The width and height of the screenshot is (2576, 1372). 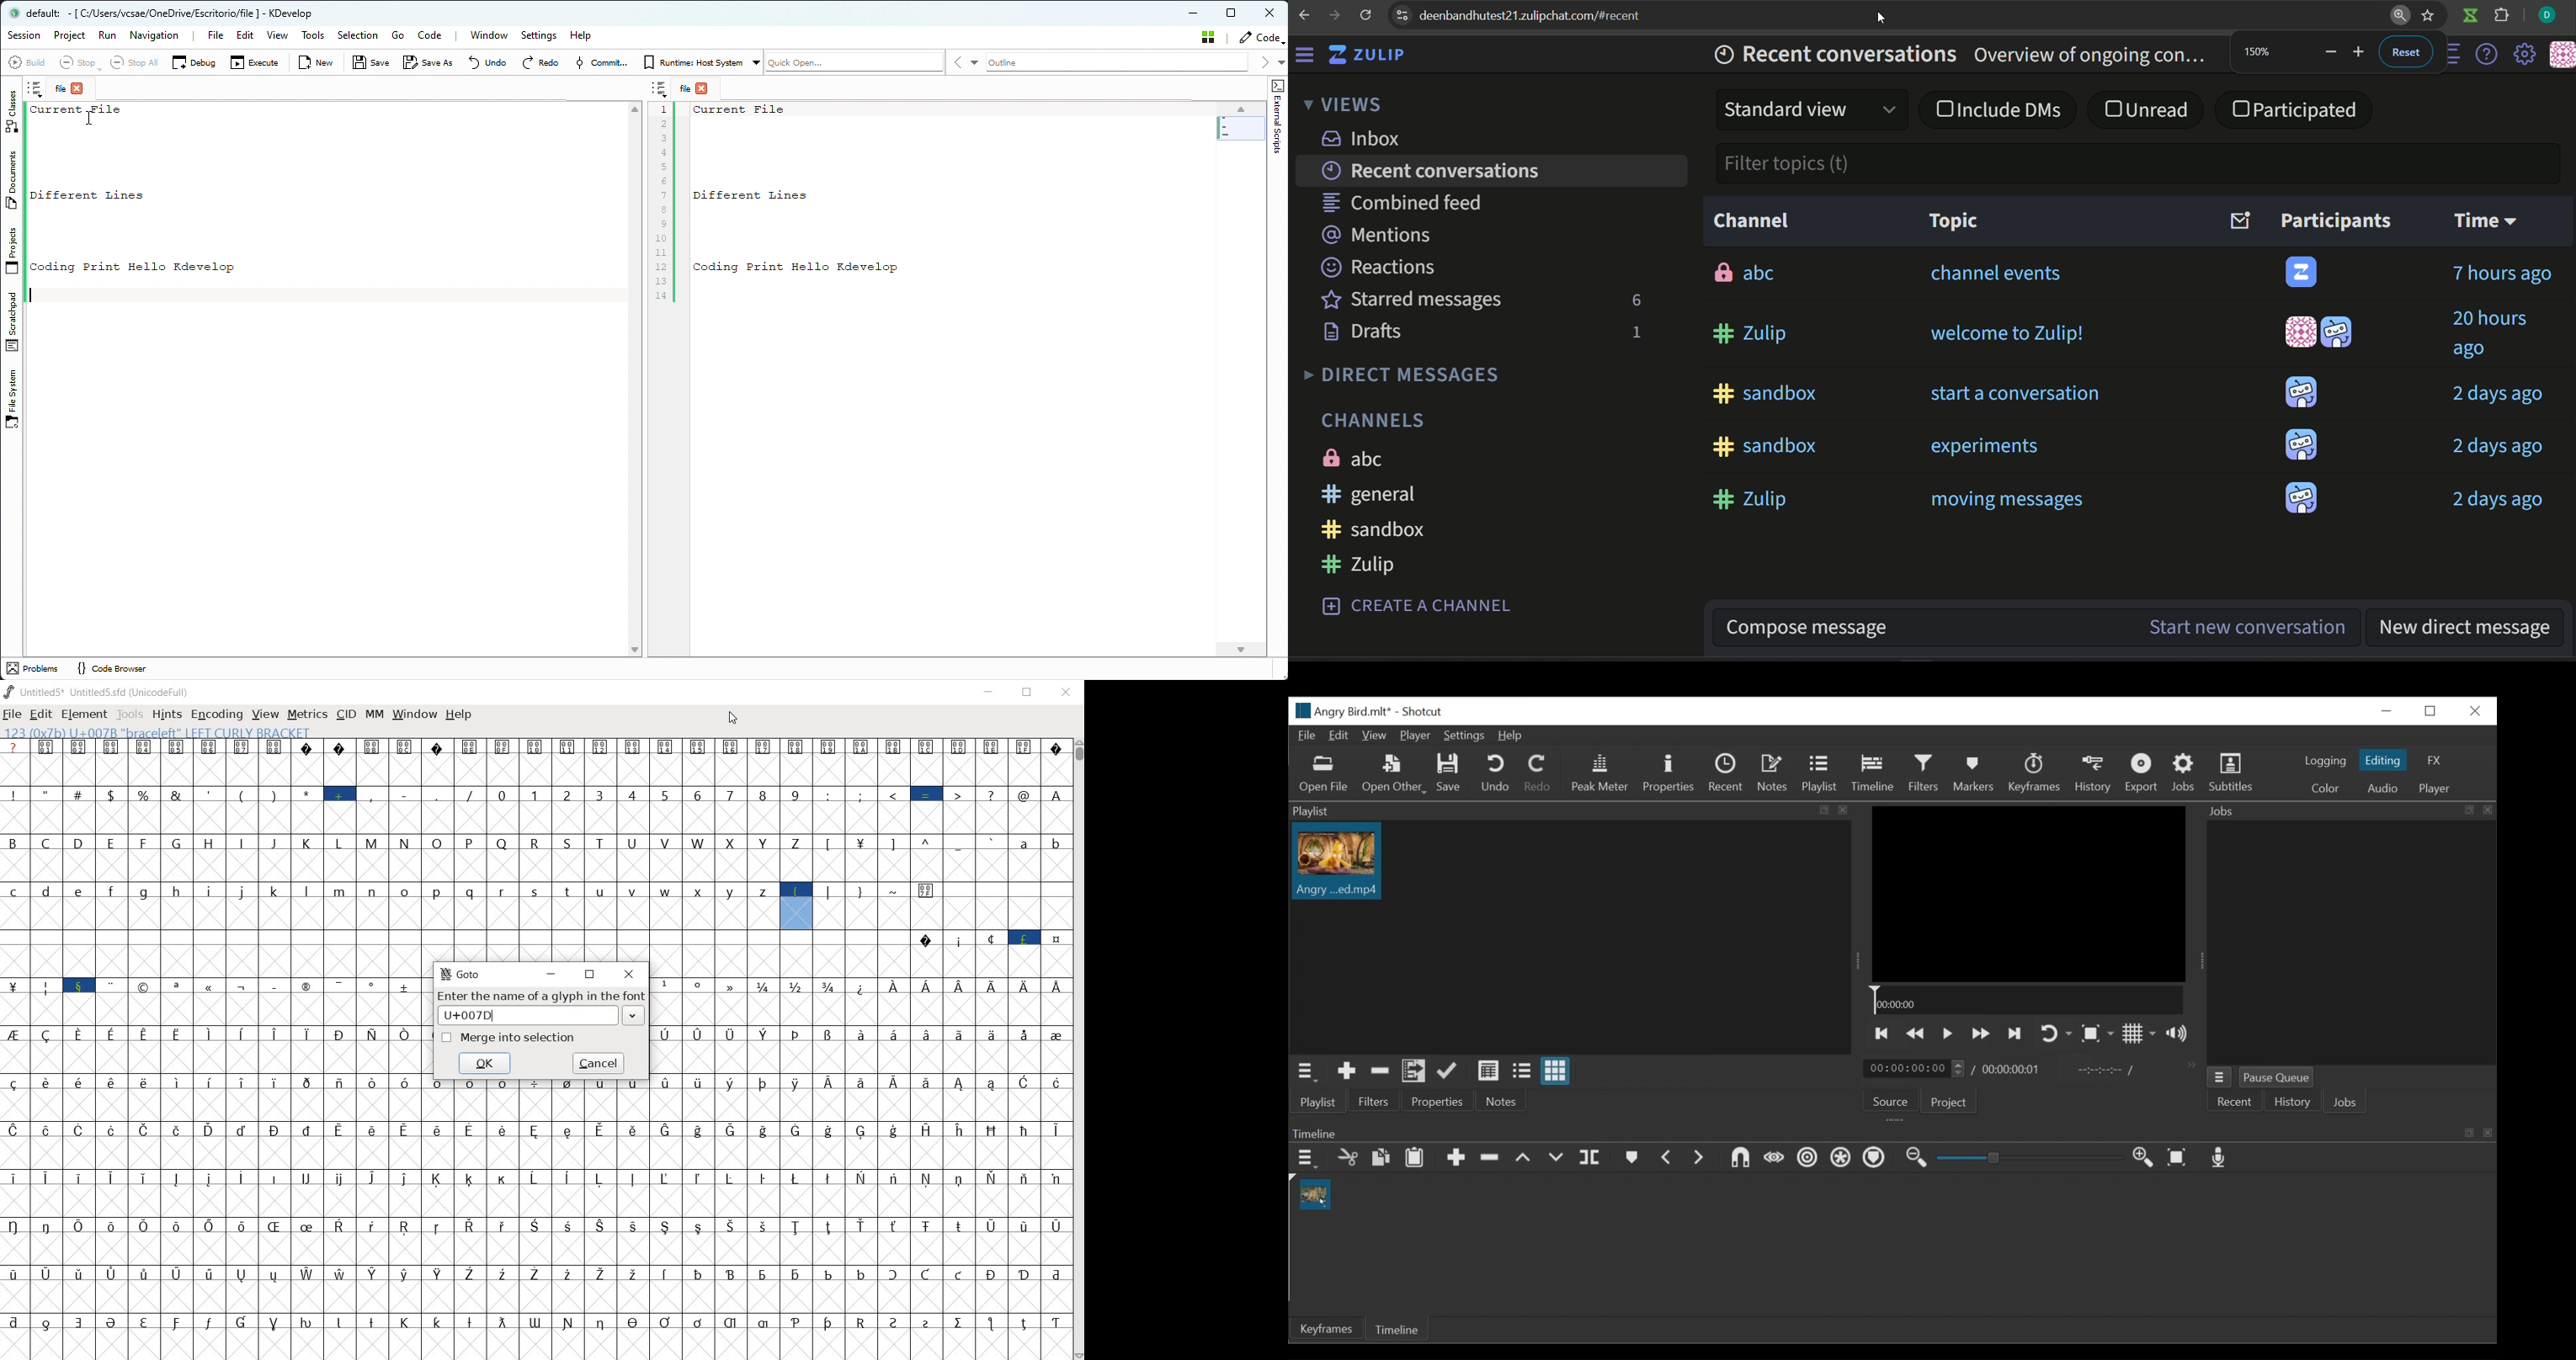 What do you see at coordinates (1541, 16) in the screenshot?
I see `browser` at bounding box center [1541, 16].